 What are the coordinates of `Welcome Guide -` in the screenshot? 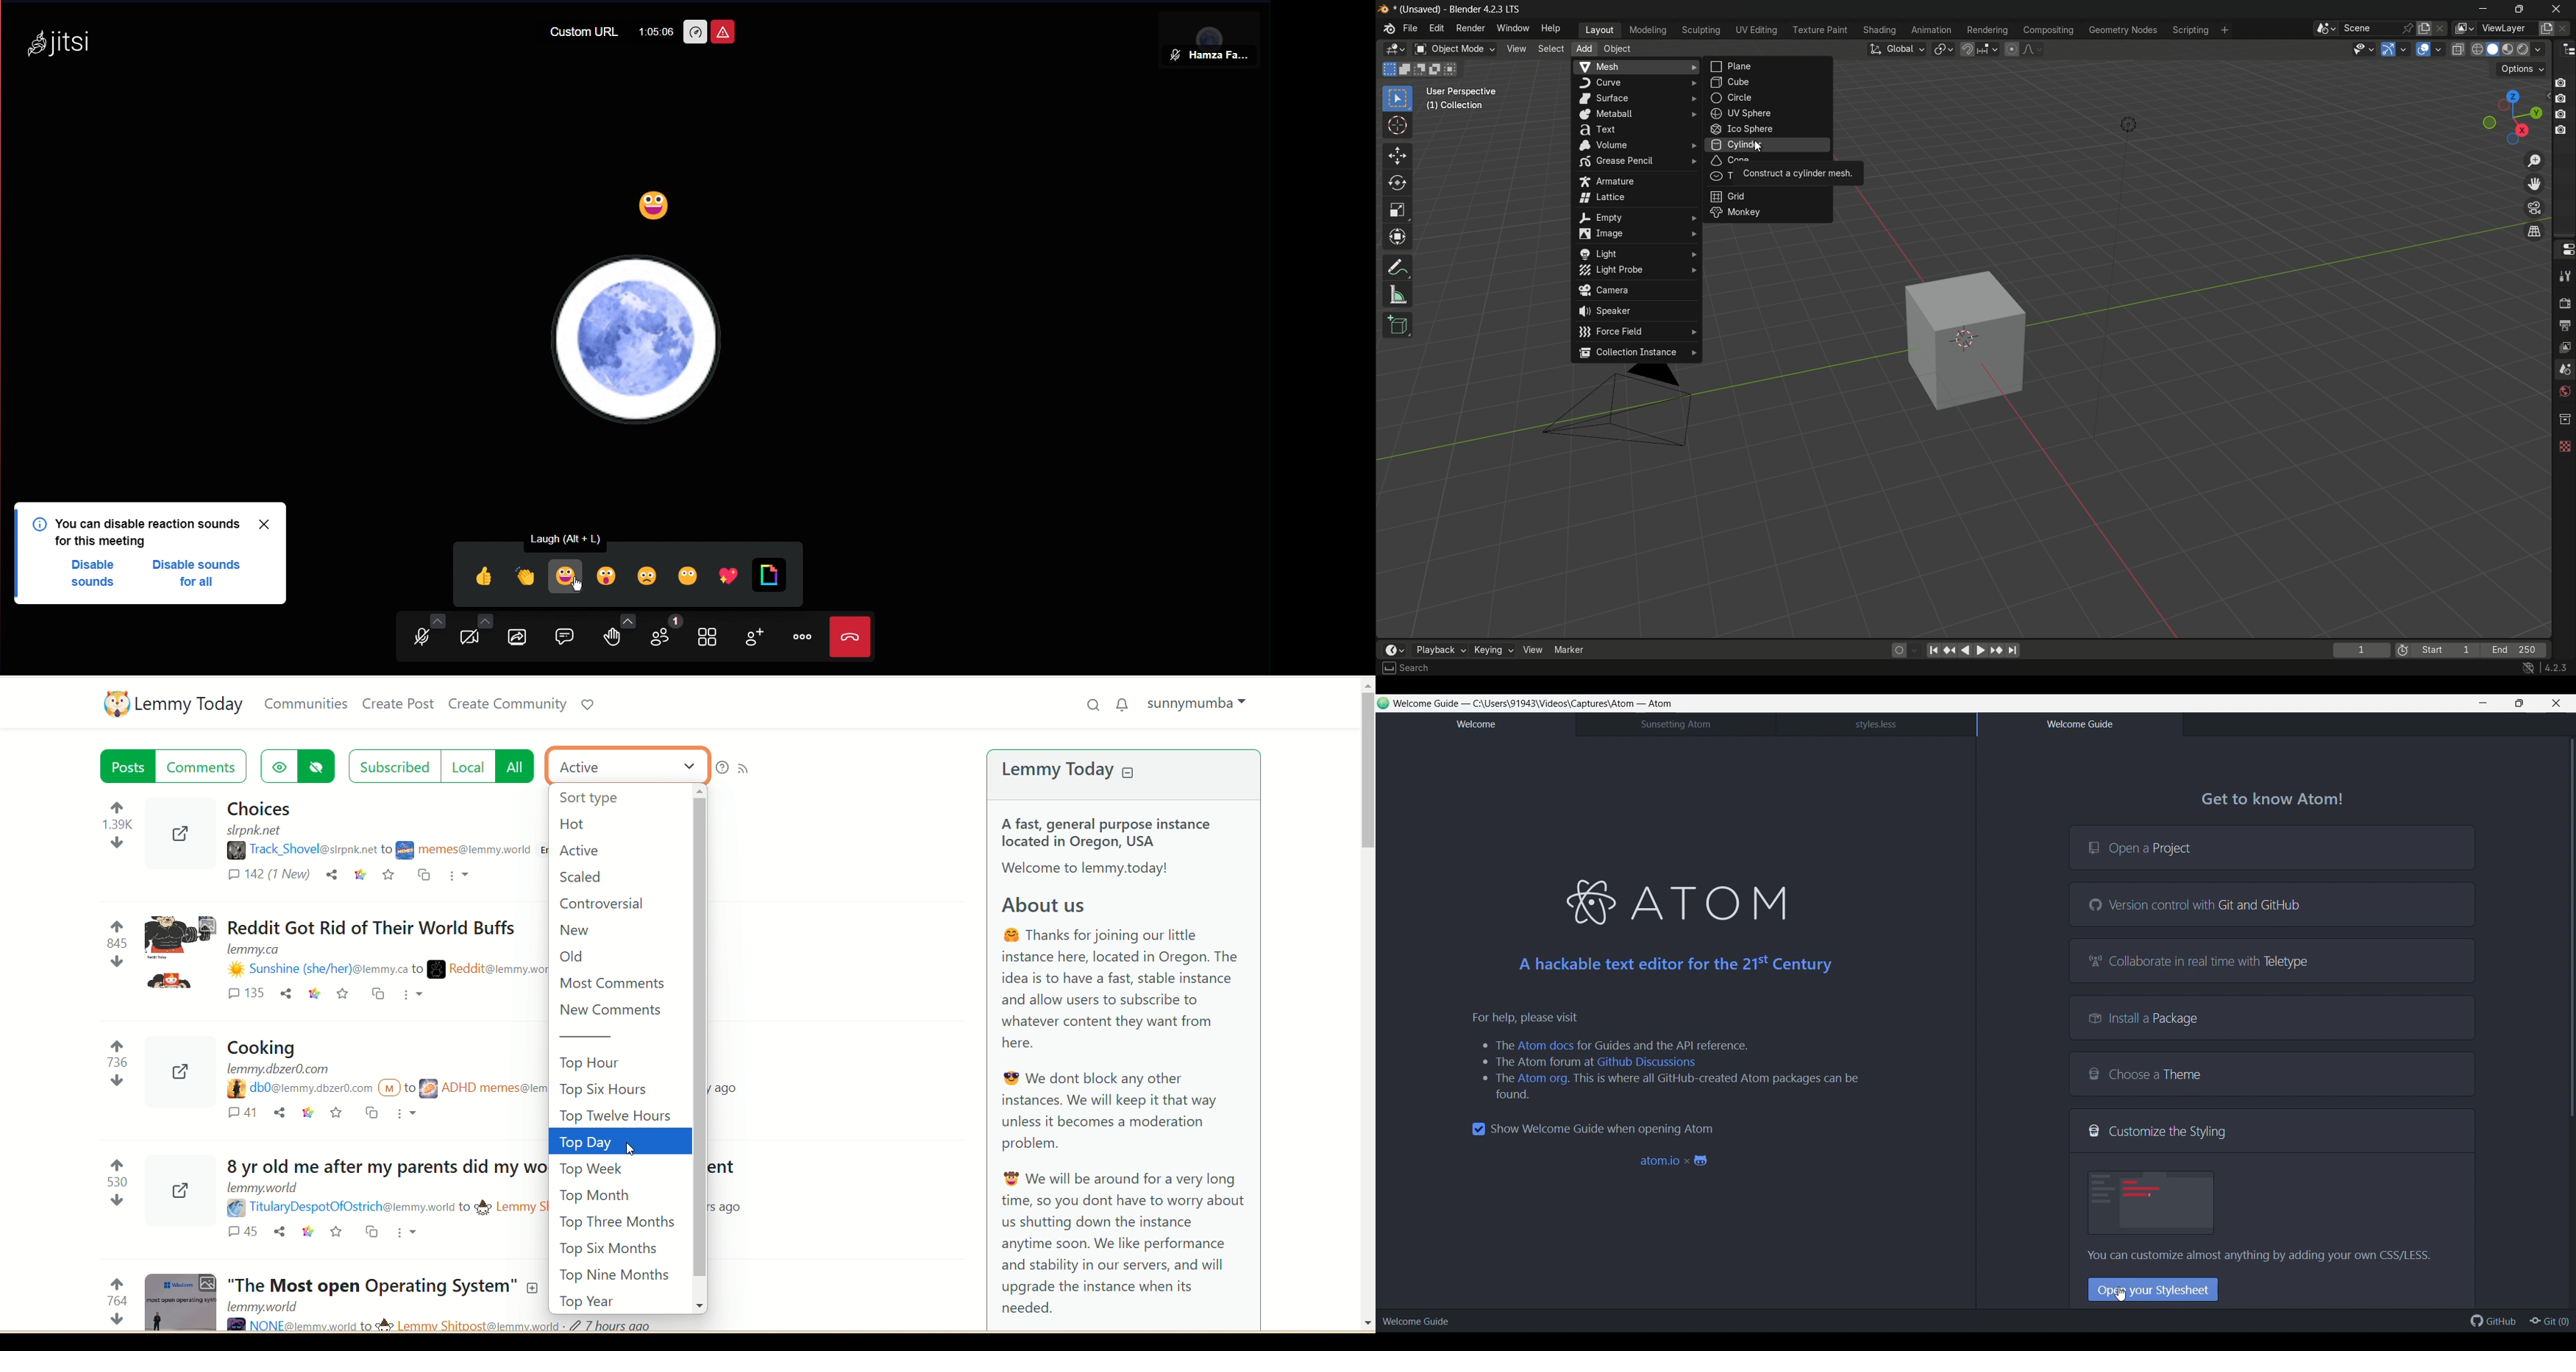 It's located at (1431, 703).